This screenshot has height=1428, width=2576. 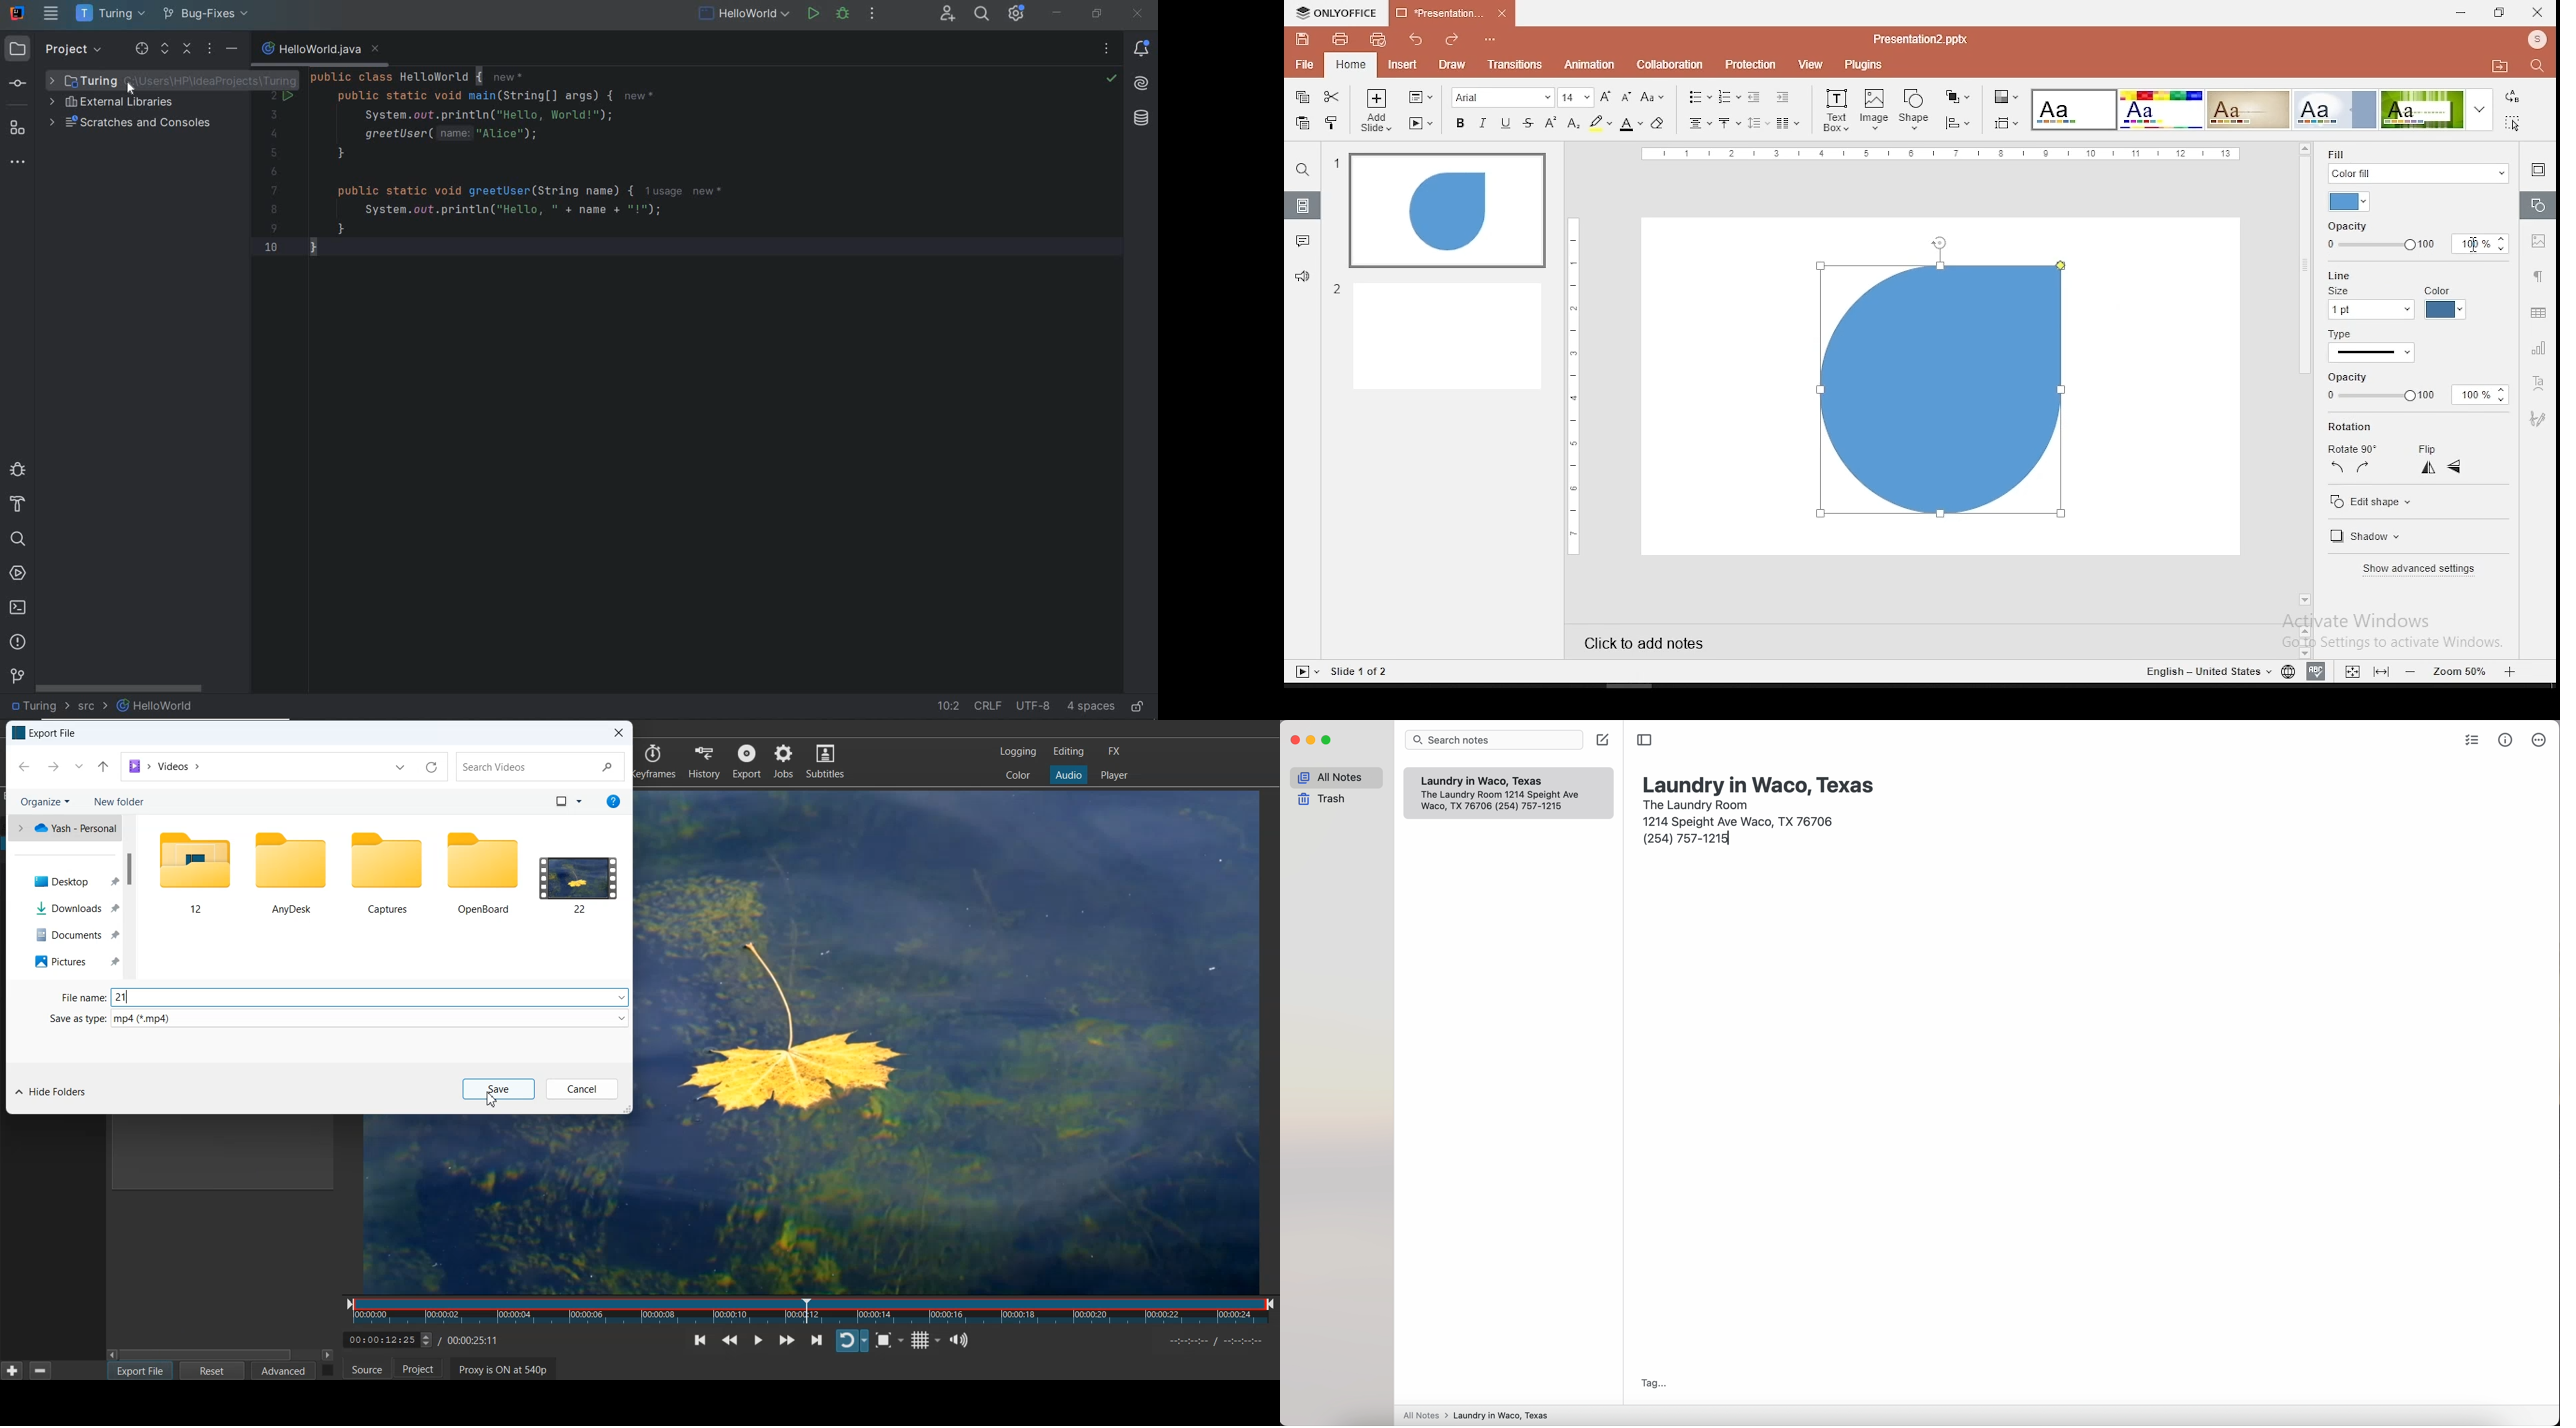 What do you see at coordinates (2538, 740) in the screenshot?
I see `more options` at bounding box center [2538, 740].